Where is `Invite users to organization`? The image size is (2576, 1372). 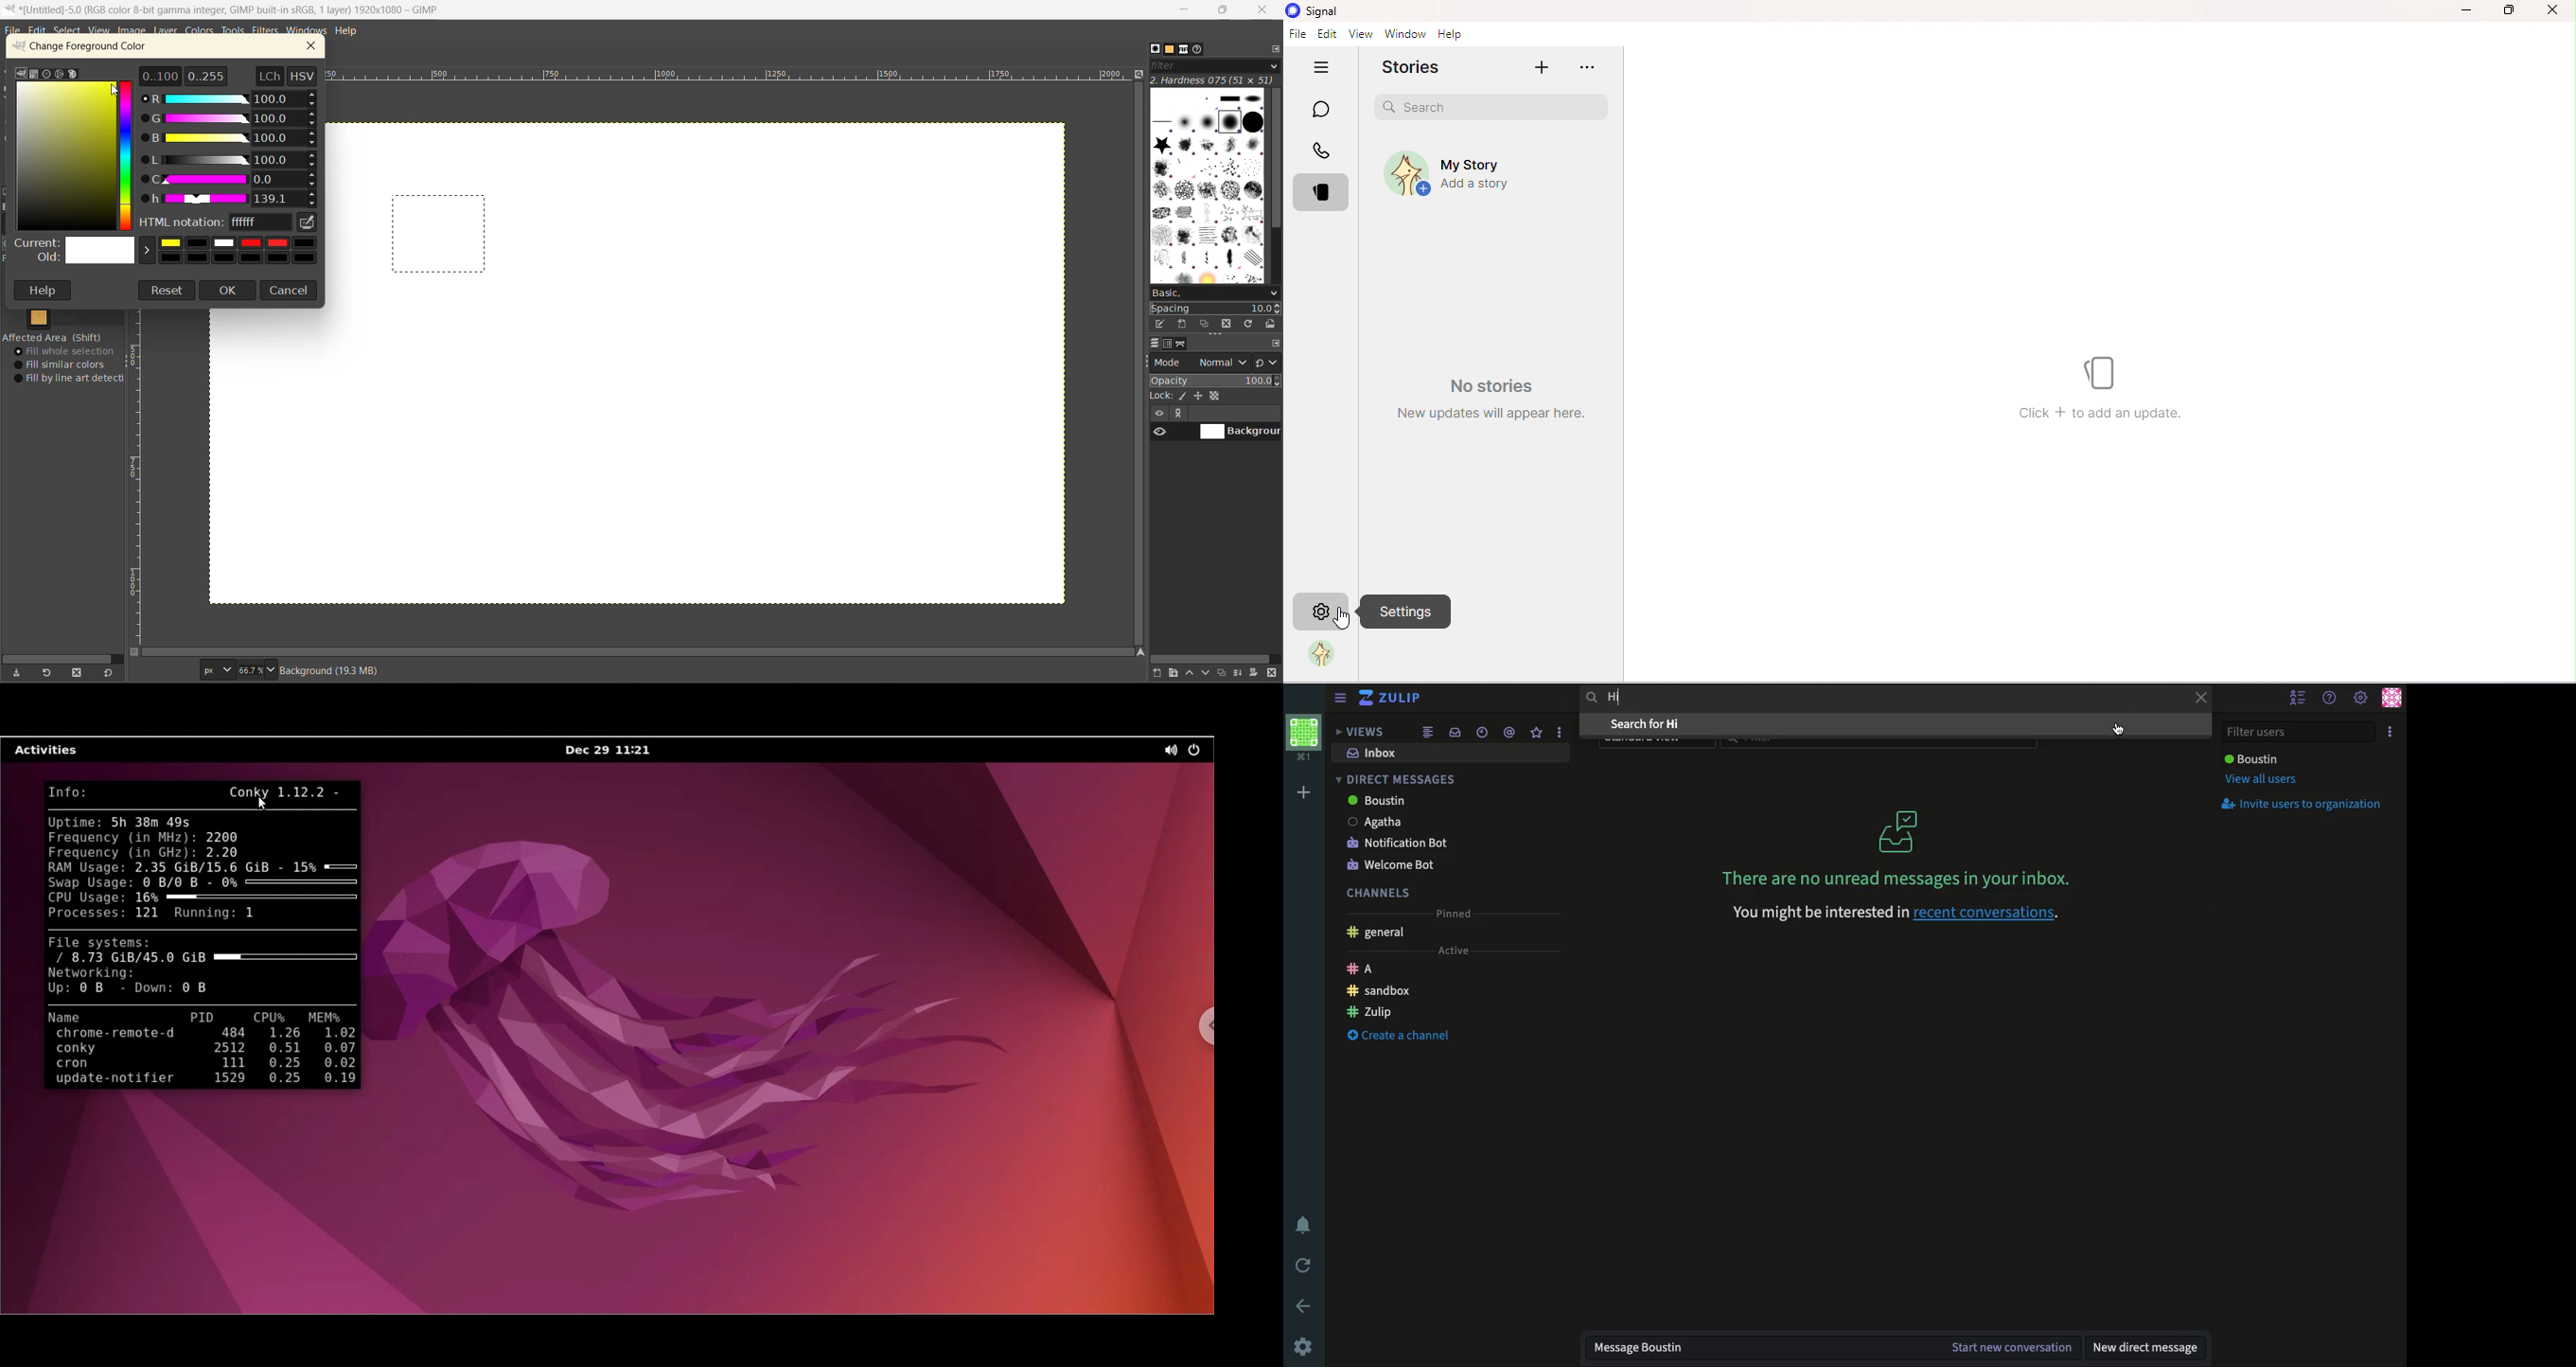
Invite users to organization is located at coordinates (2307, 805).